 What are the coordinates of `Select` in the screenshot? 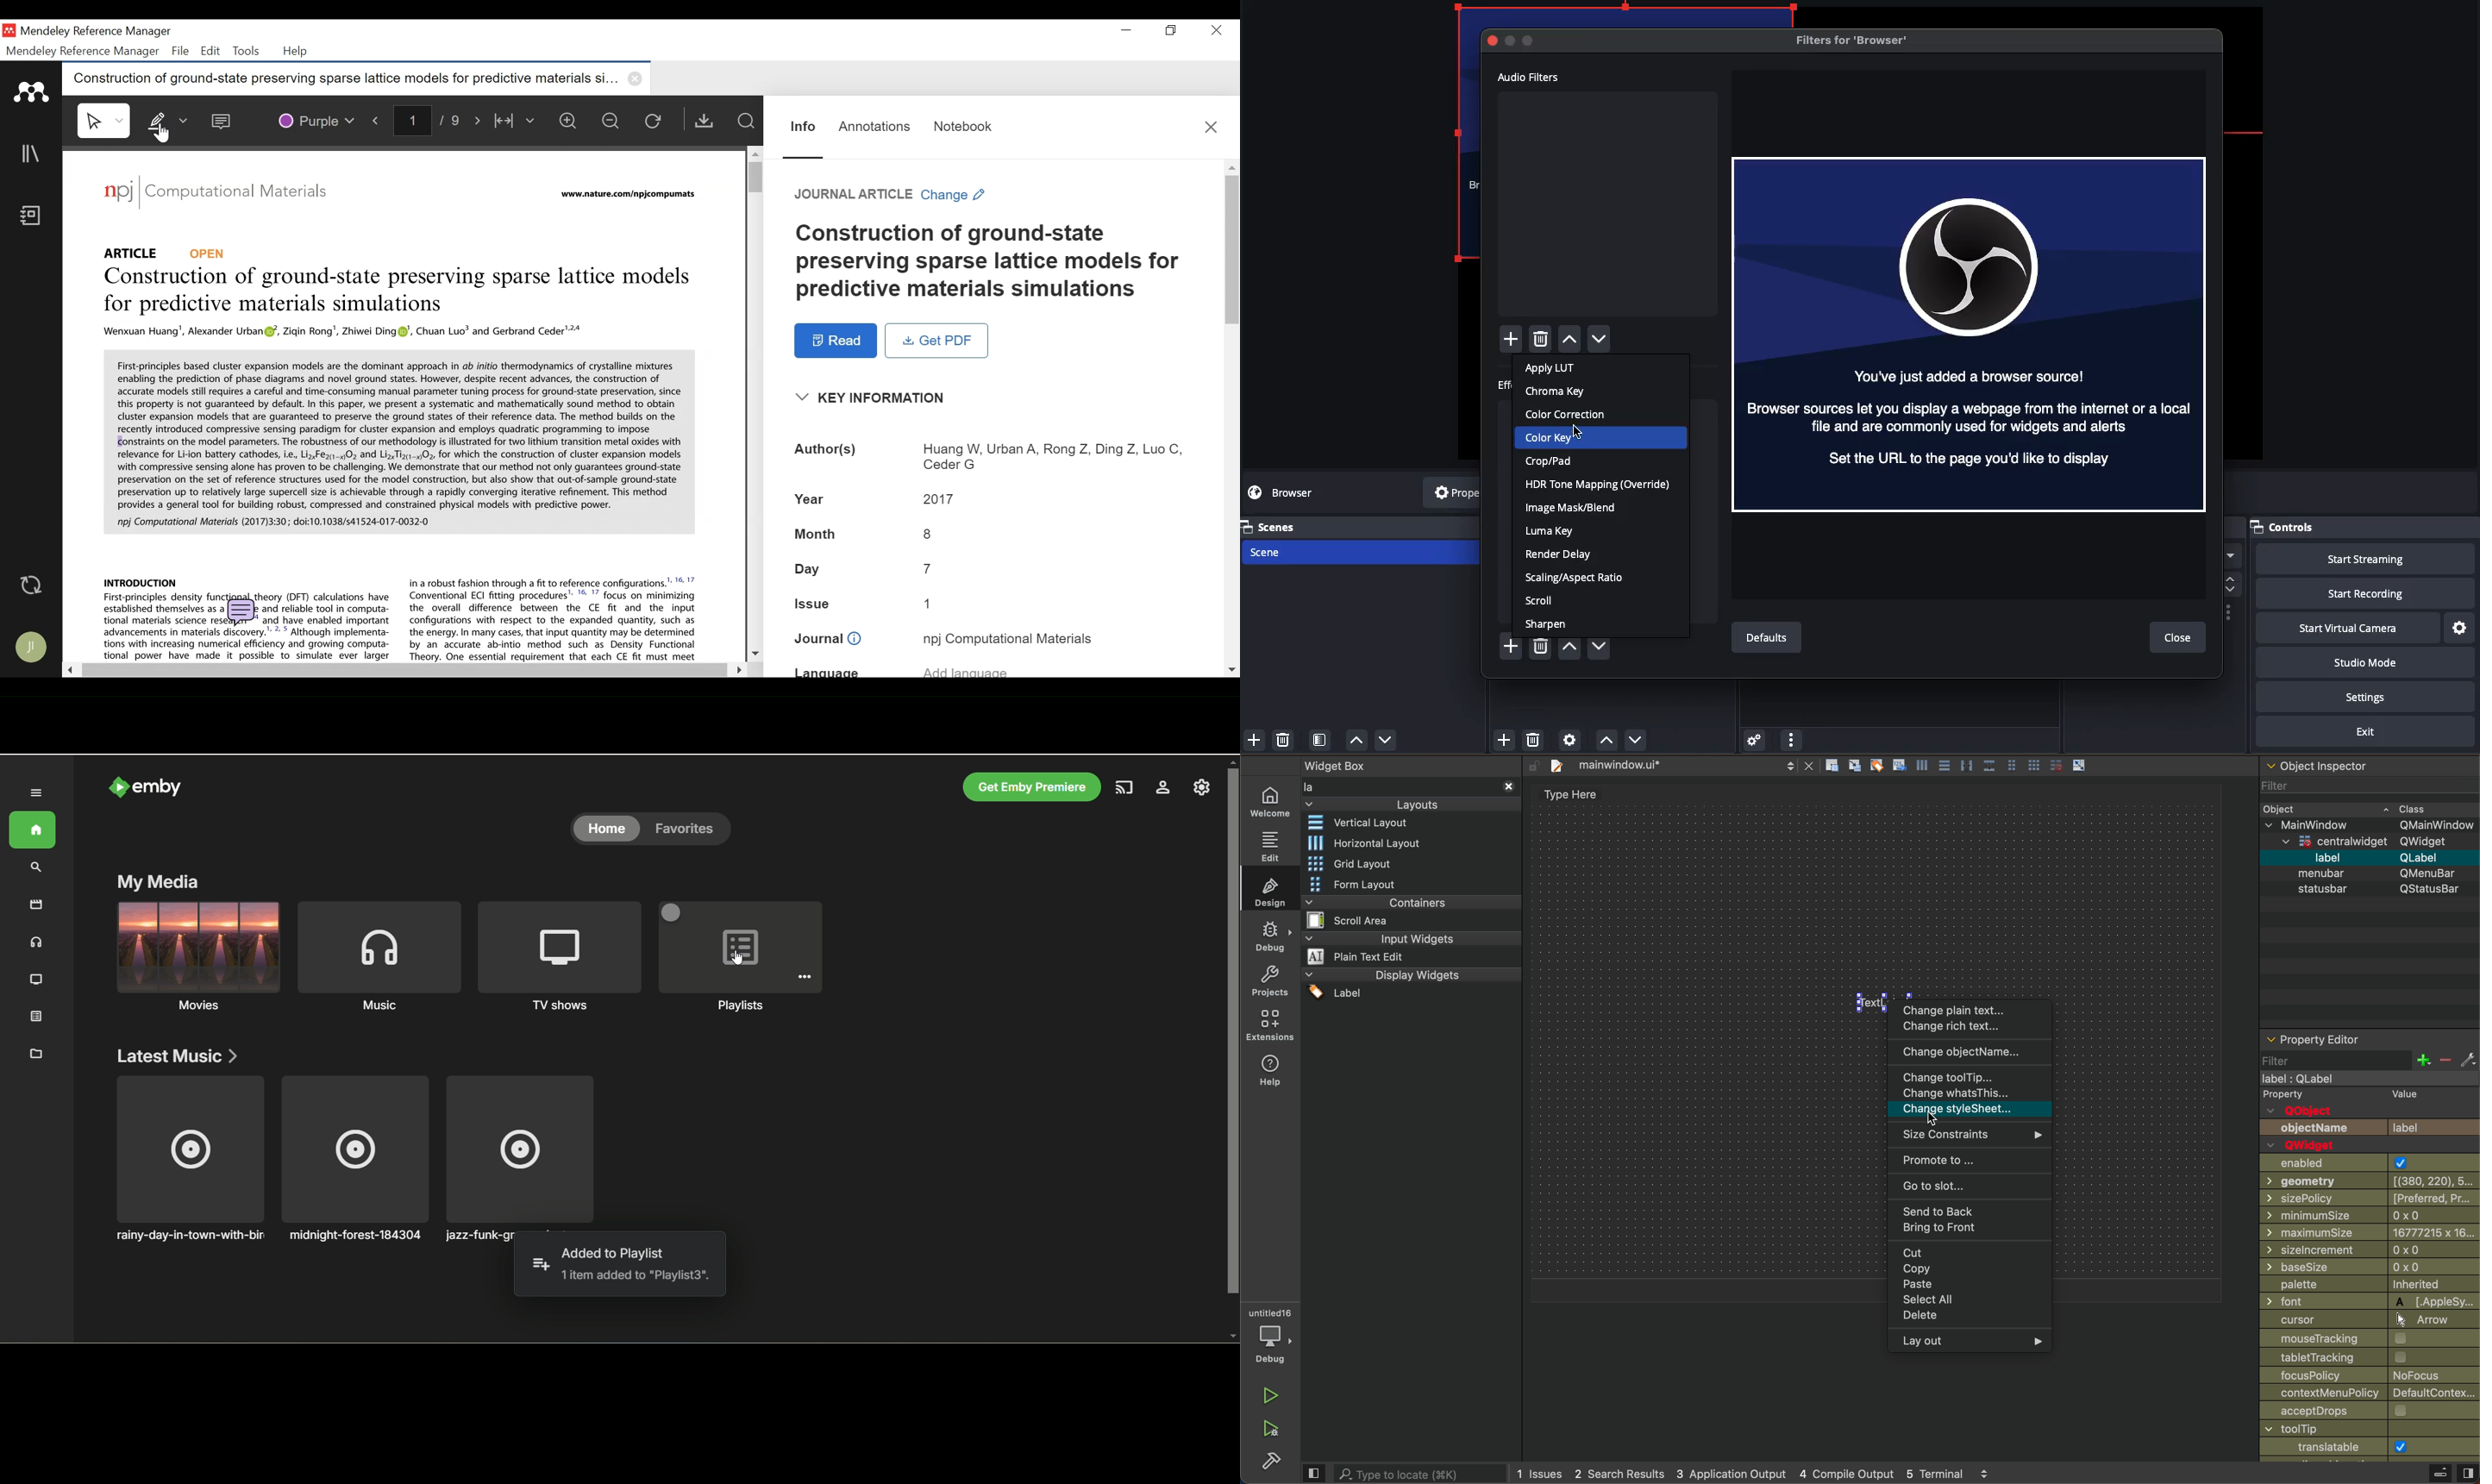 It's located at (105, 121).